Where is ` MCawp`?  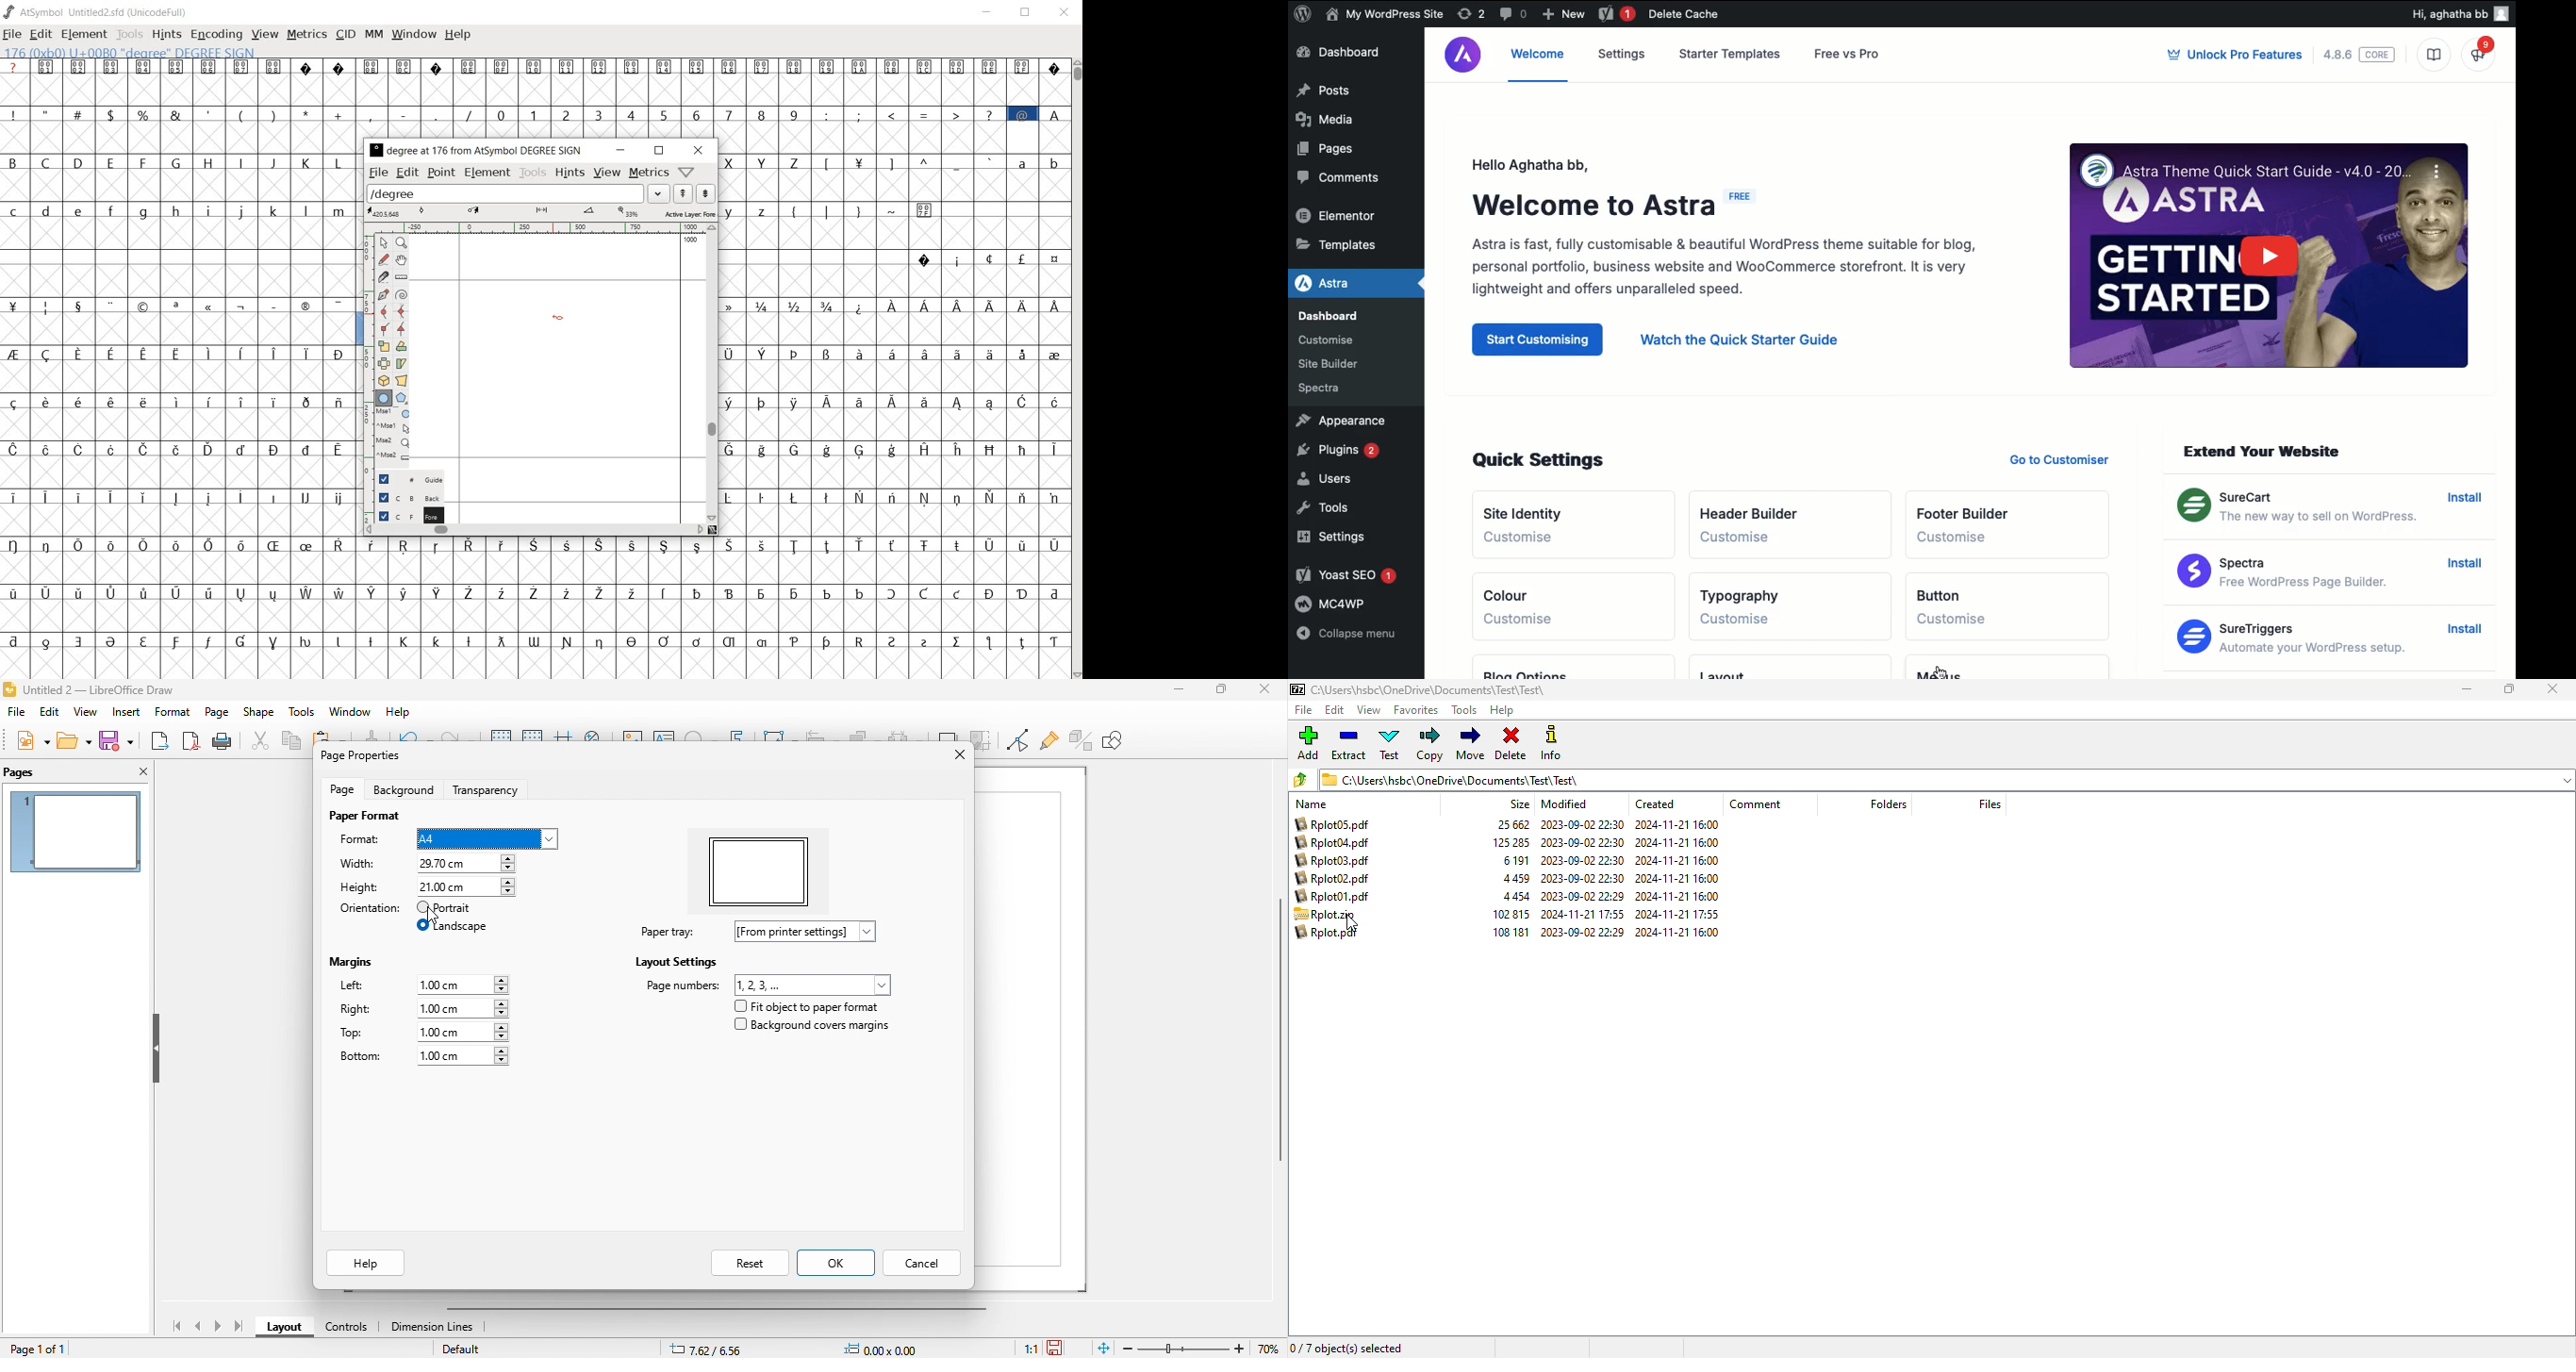
 MCawp is located at coordinates (1344, 606).